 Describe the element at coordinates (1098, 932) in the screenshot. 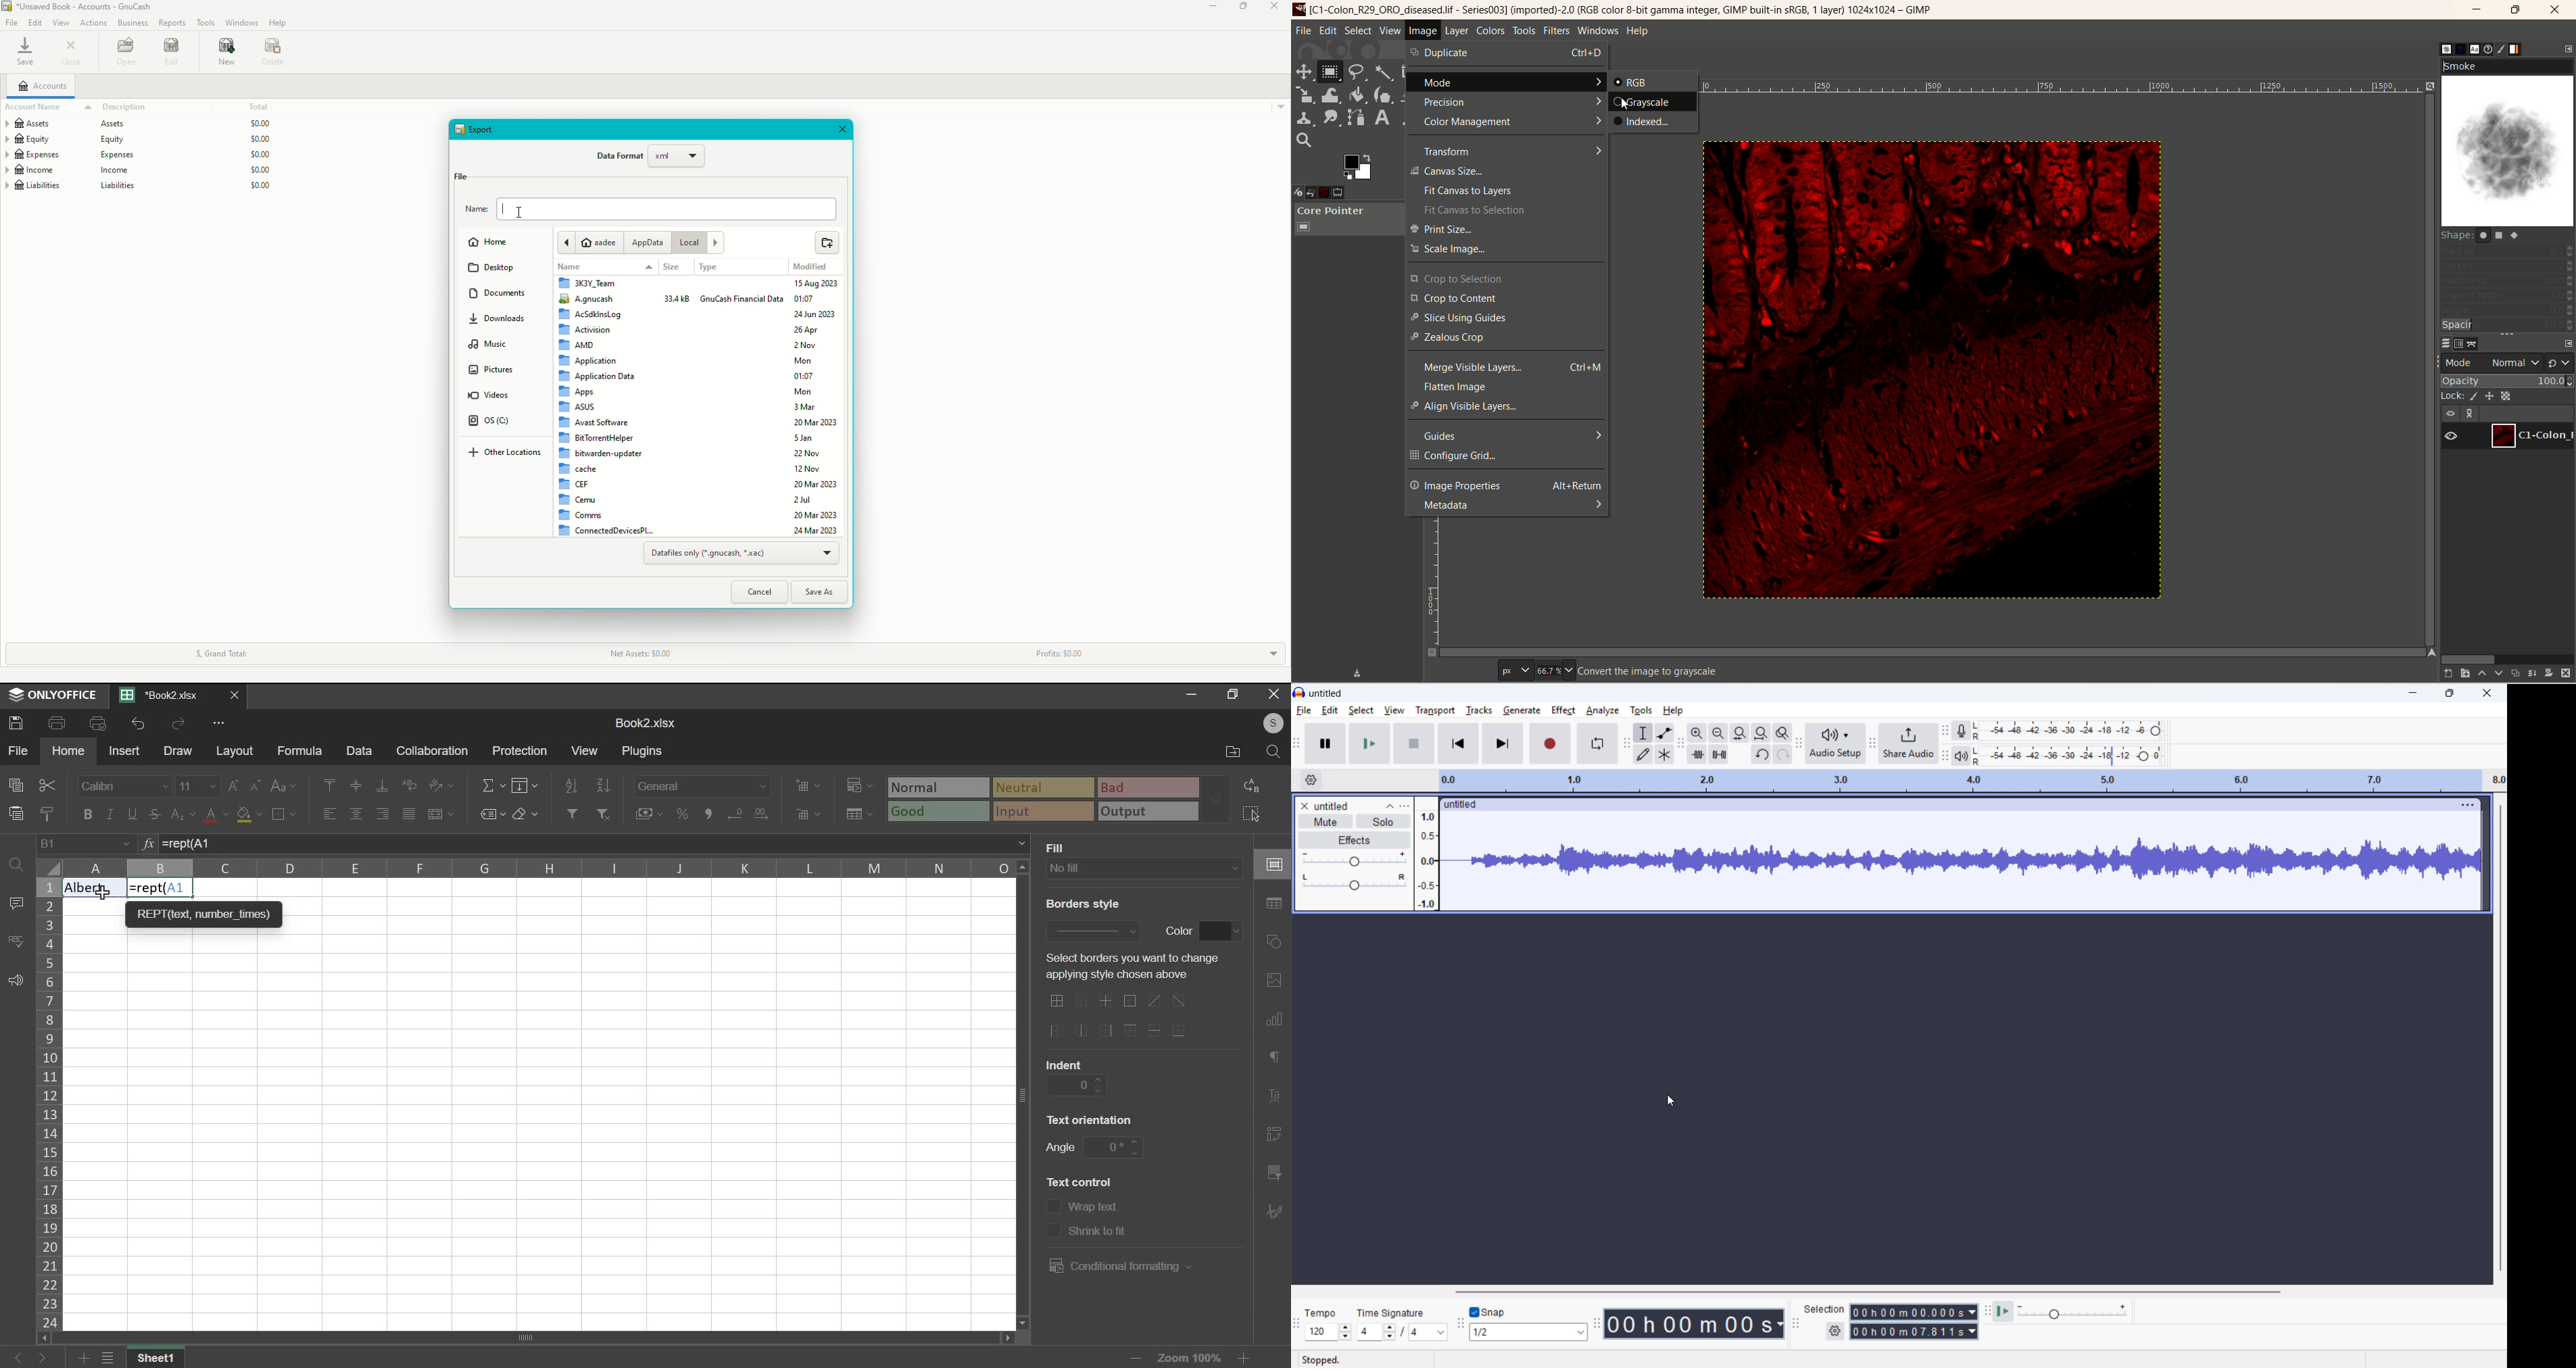

I see `border style` at that location.